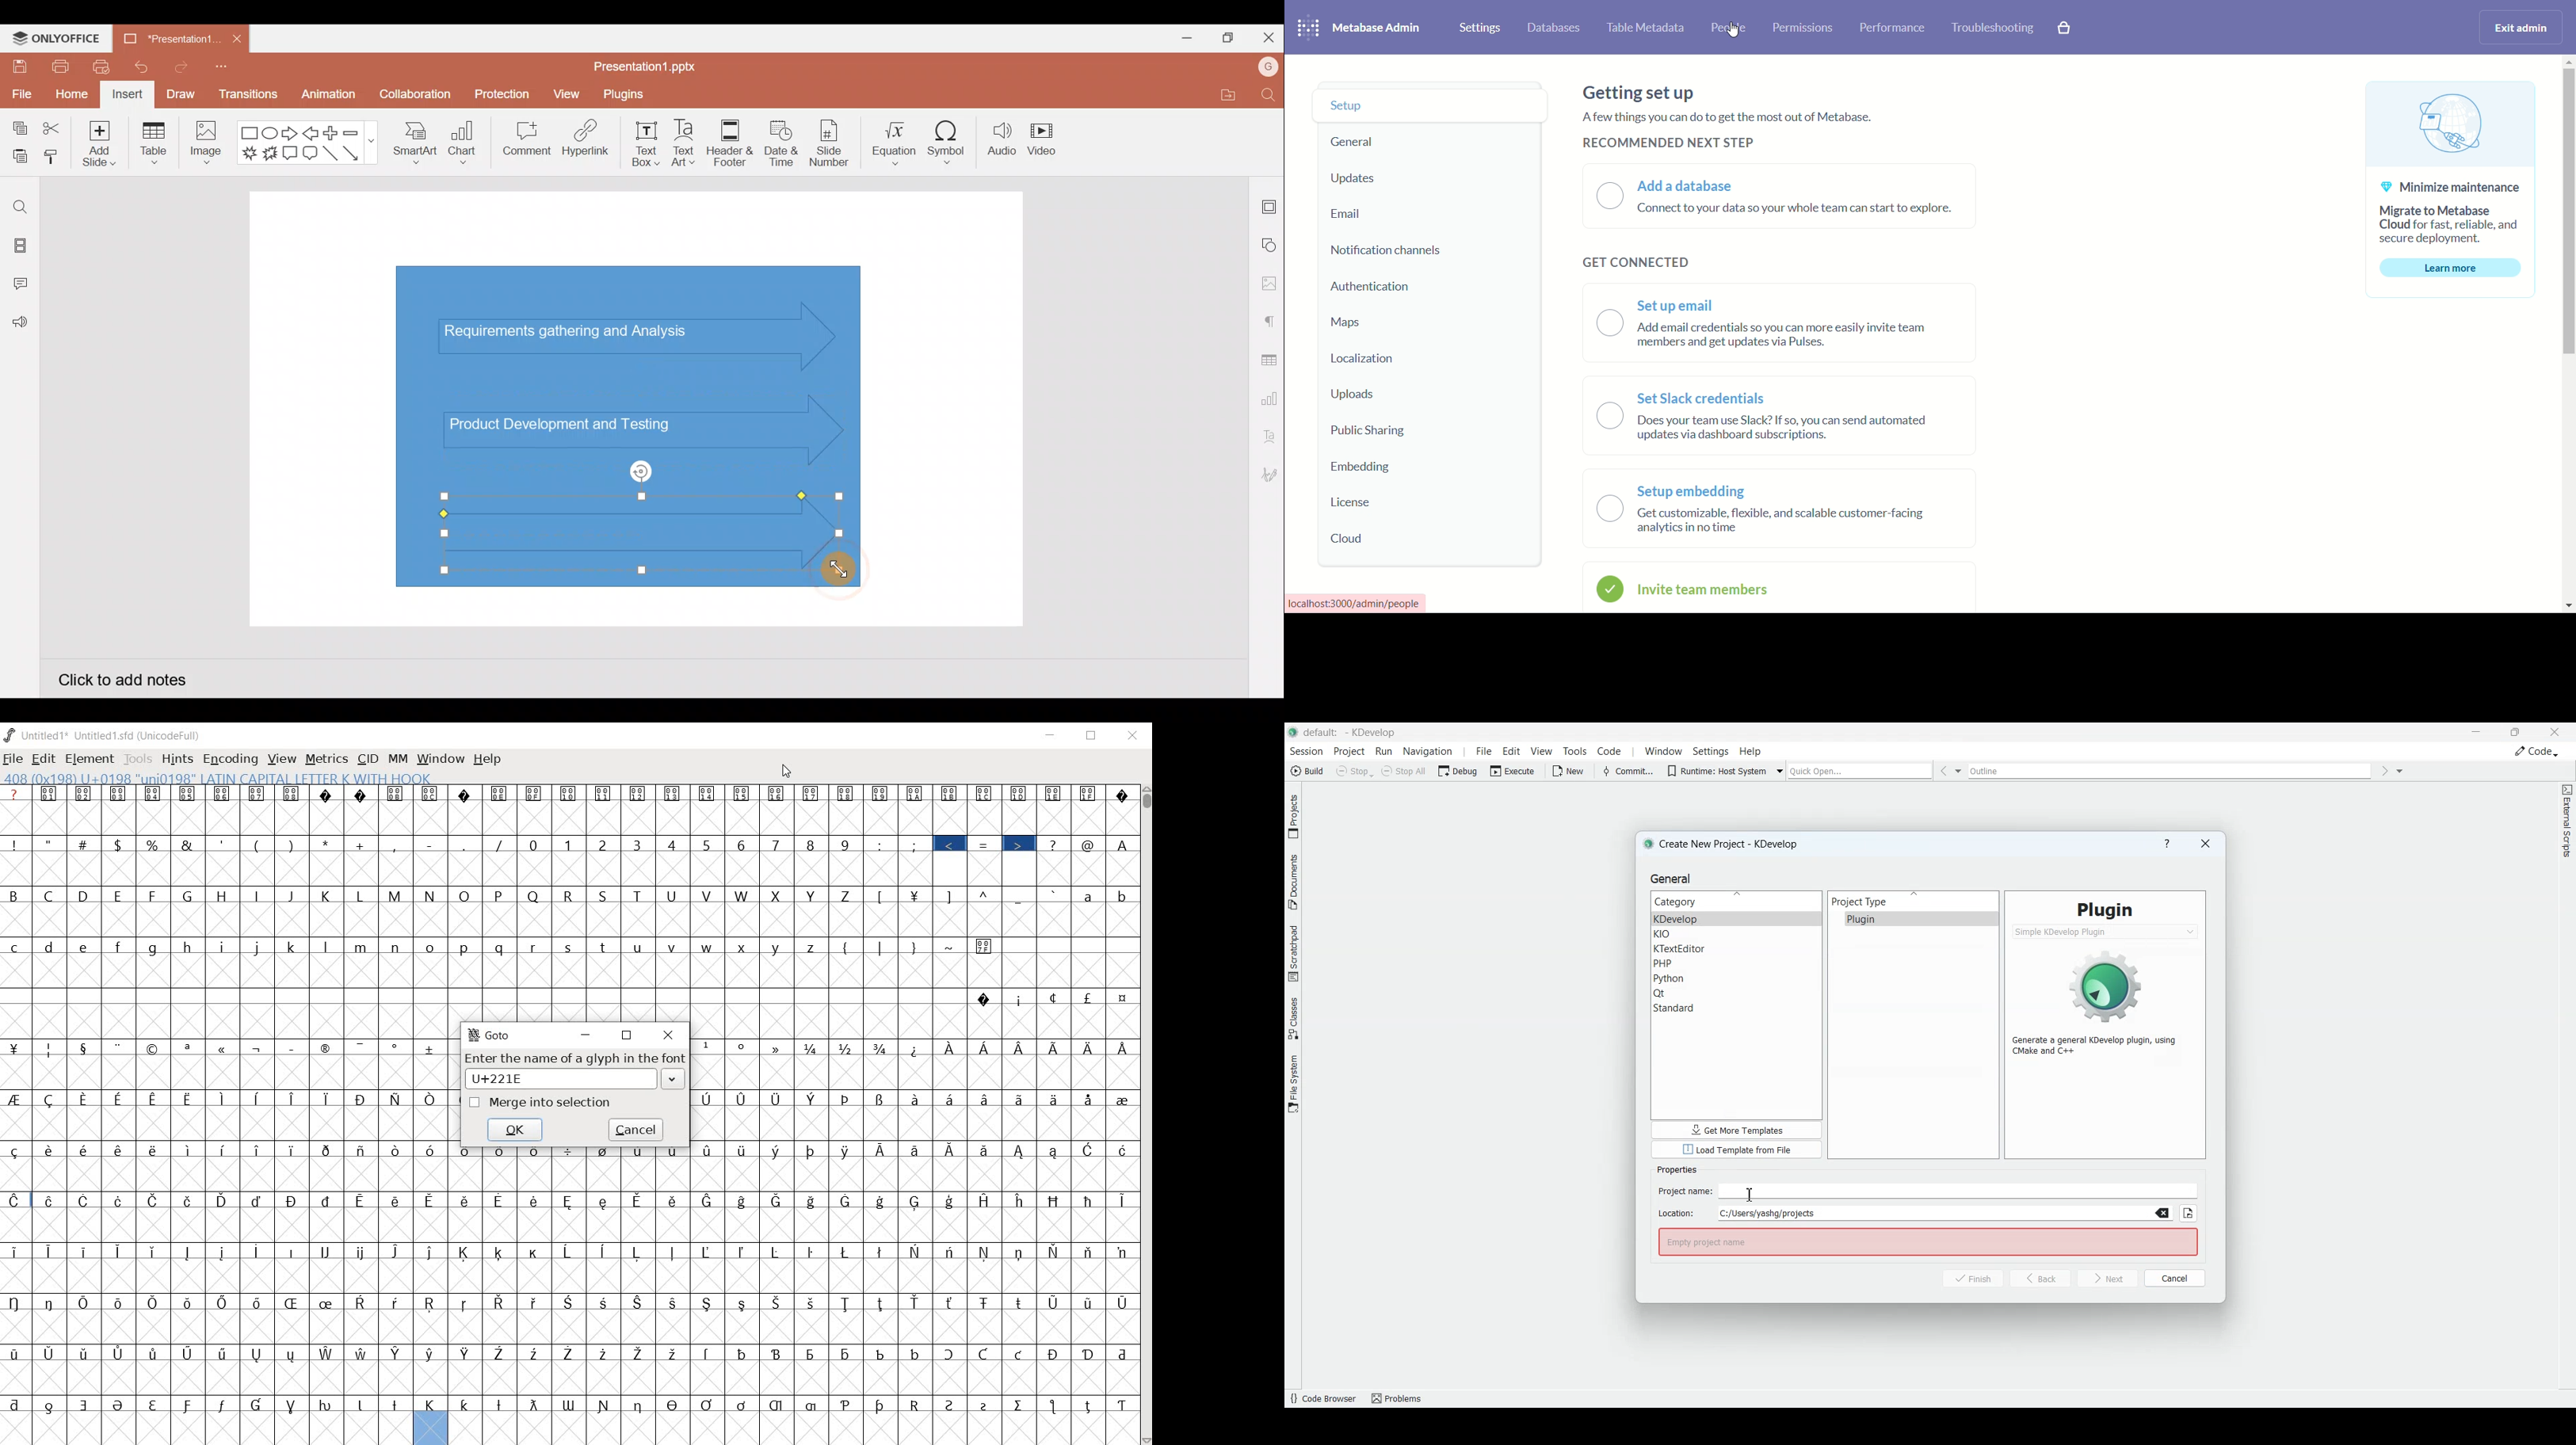 The image size is (2576, 1456). What do you see at coordinates (1105, 895) in the screenshot?
I see `small letters a b` at bounding box center [1105, 895].